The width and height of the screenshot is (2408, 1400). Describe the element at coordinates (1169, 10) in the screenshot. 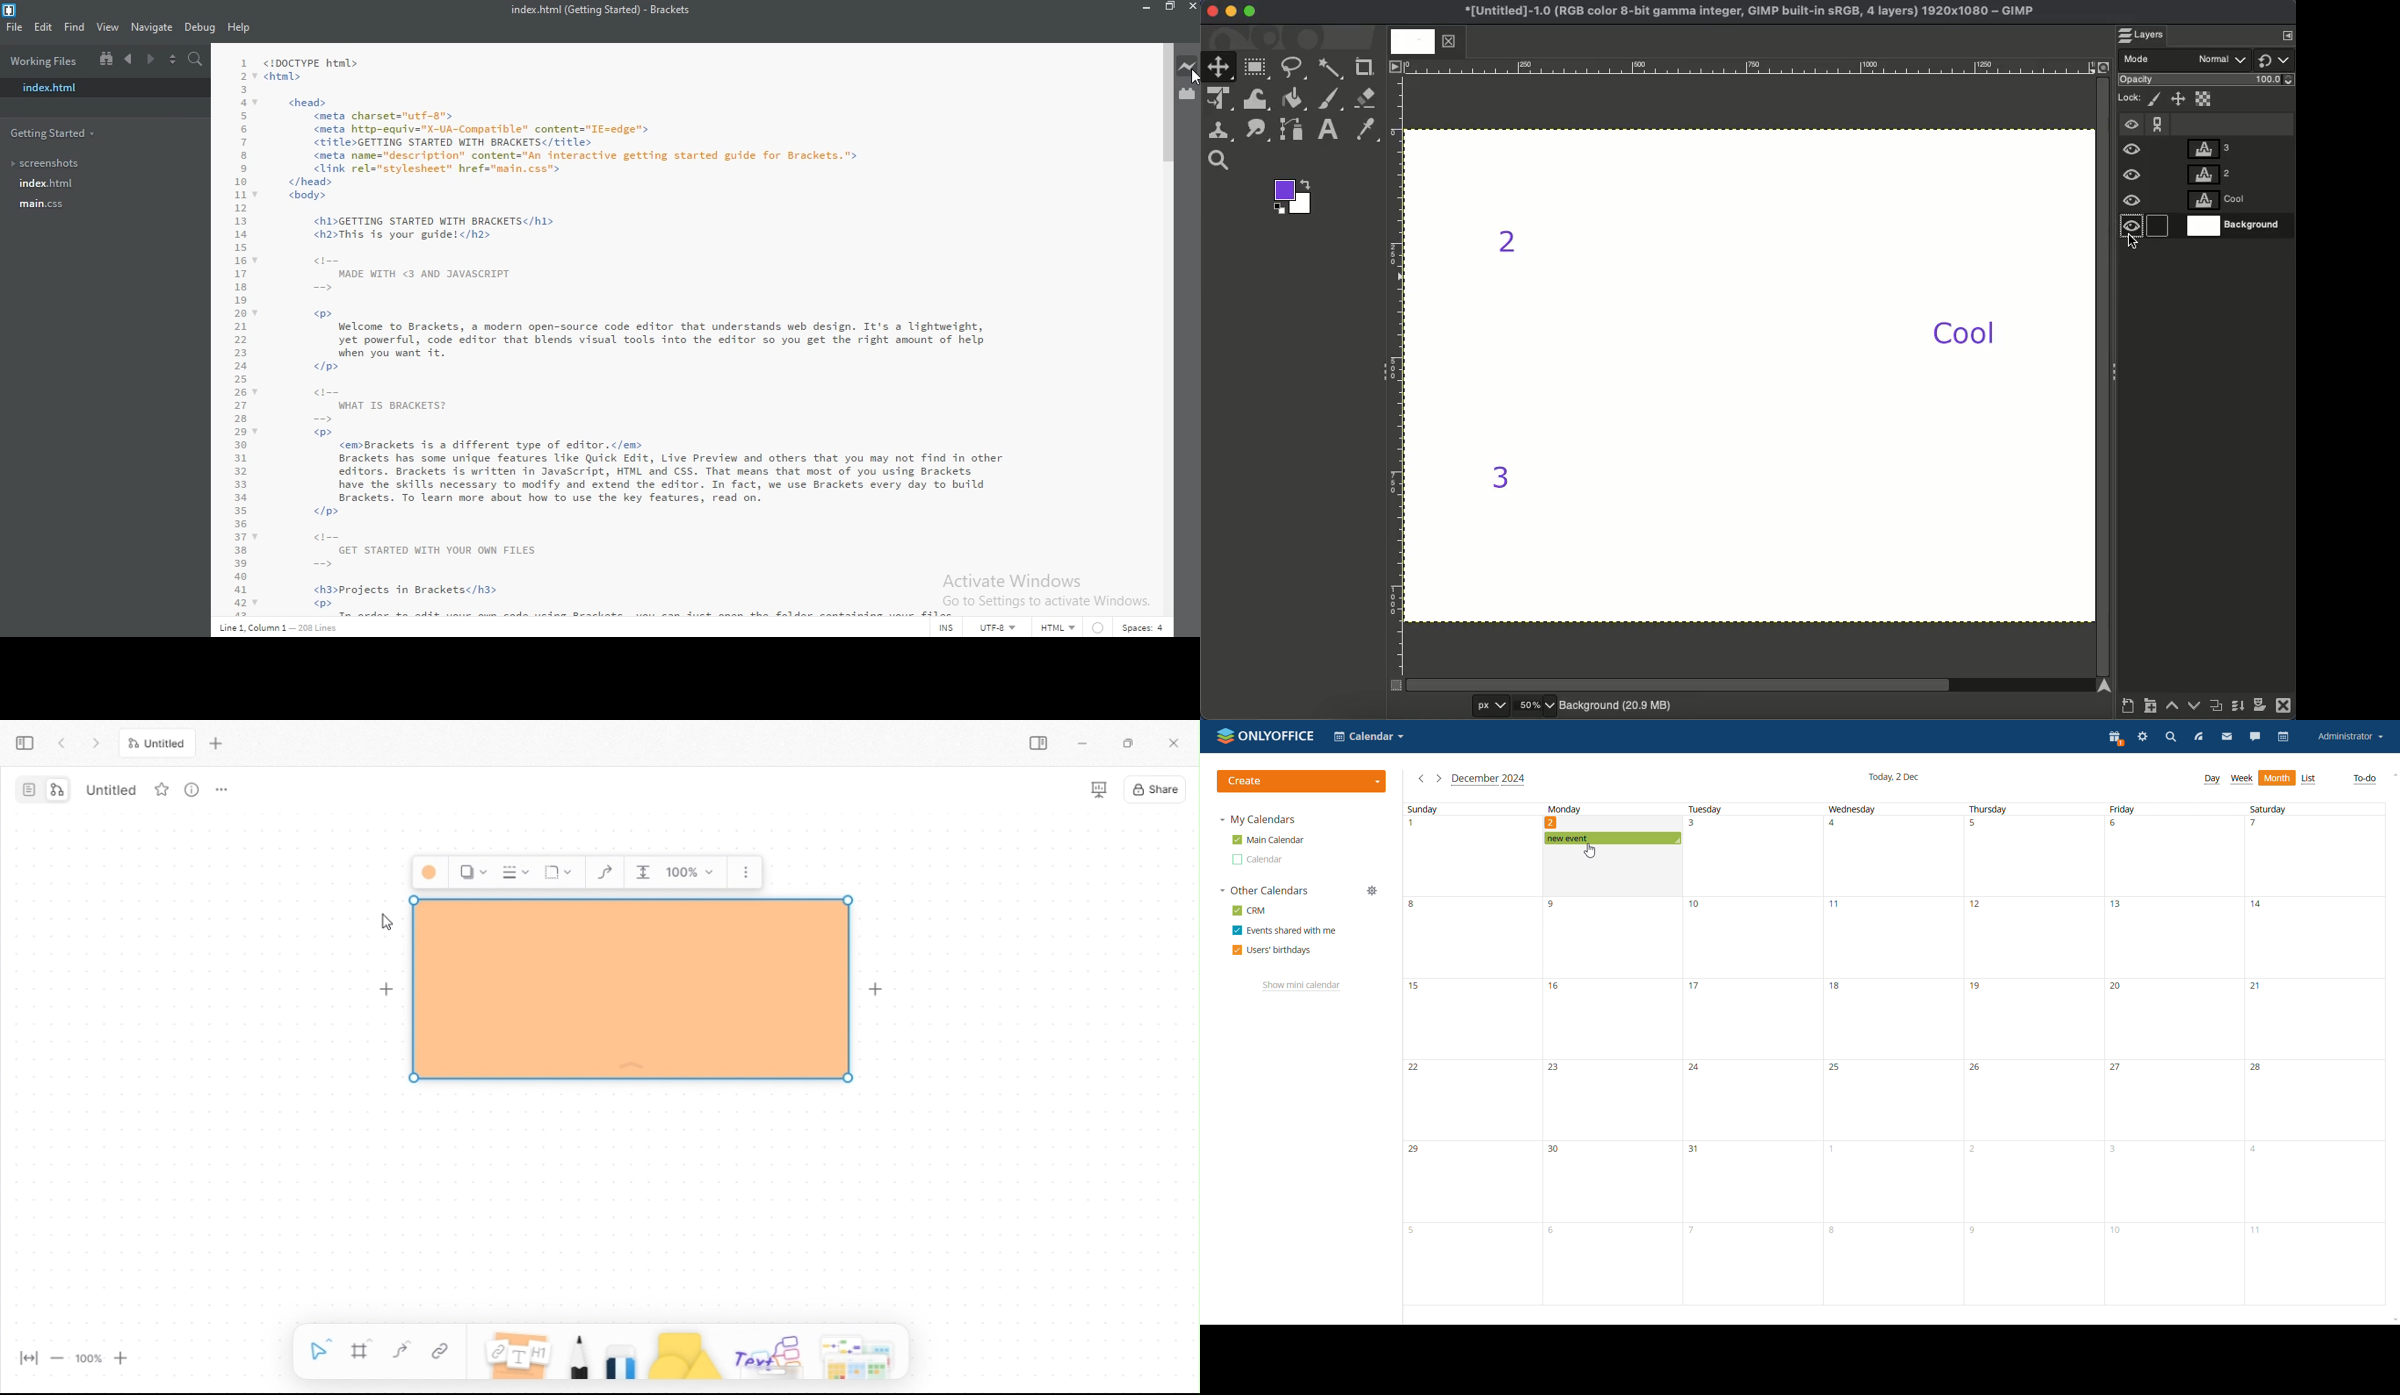

I see `restore` at that location.